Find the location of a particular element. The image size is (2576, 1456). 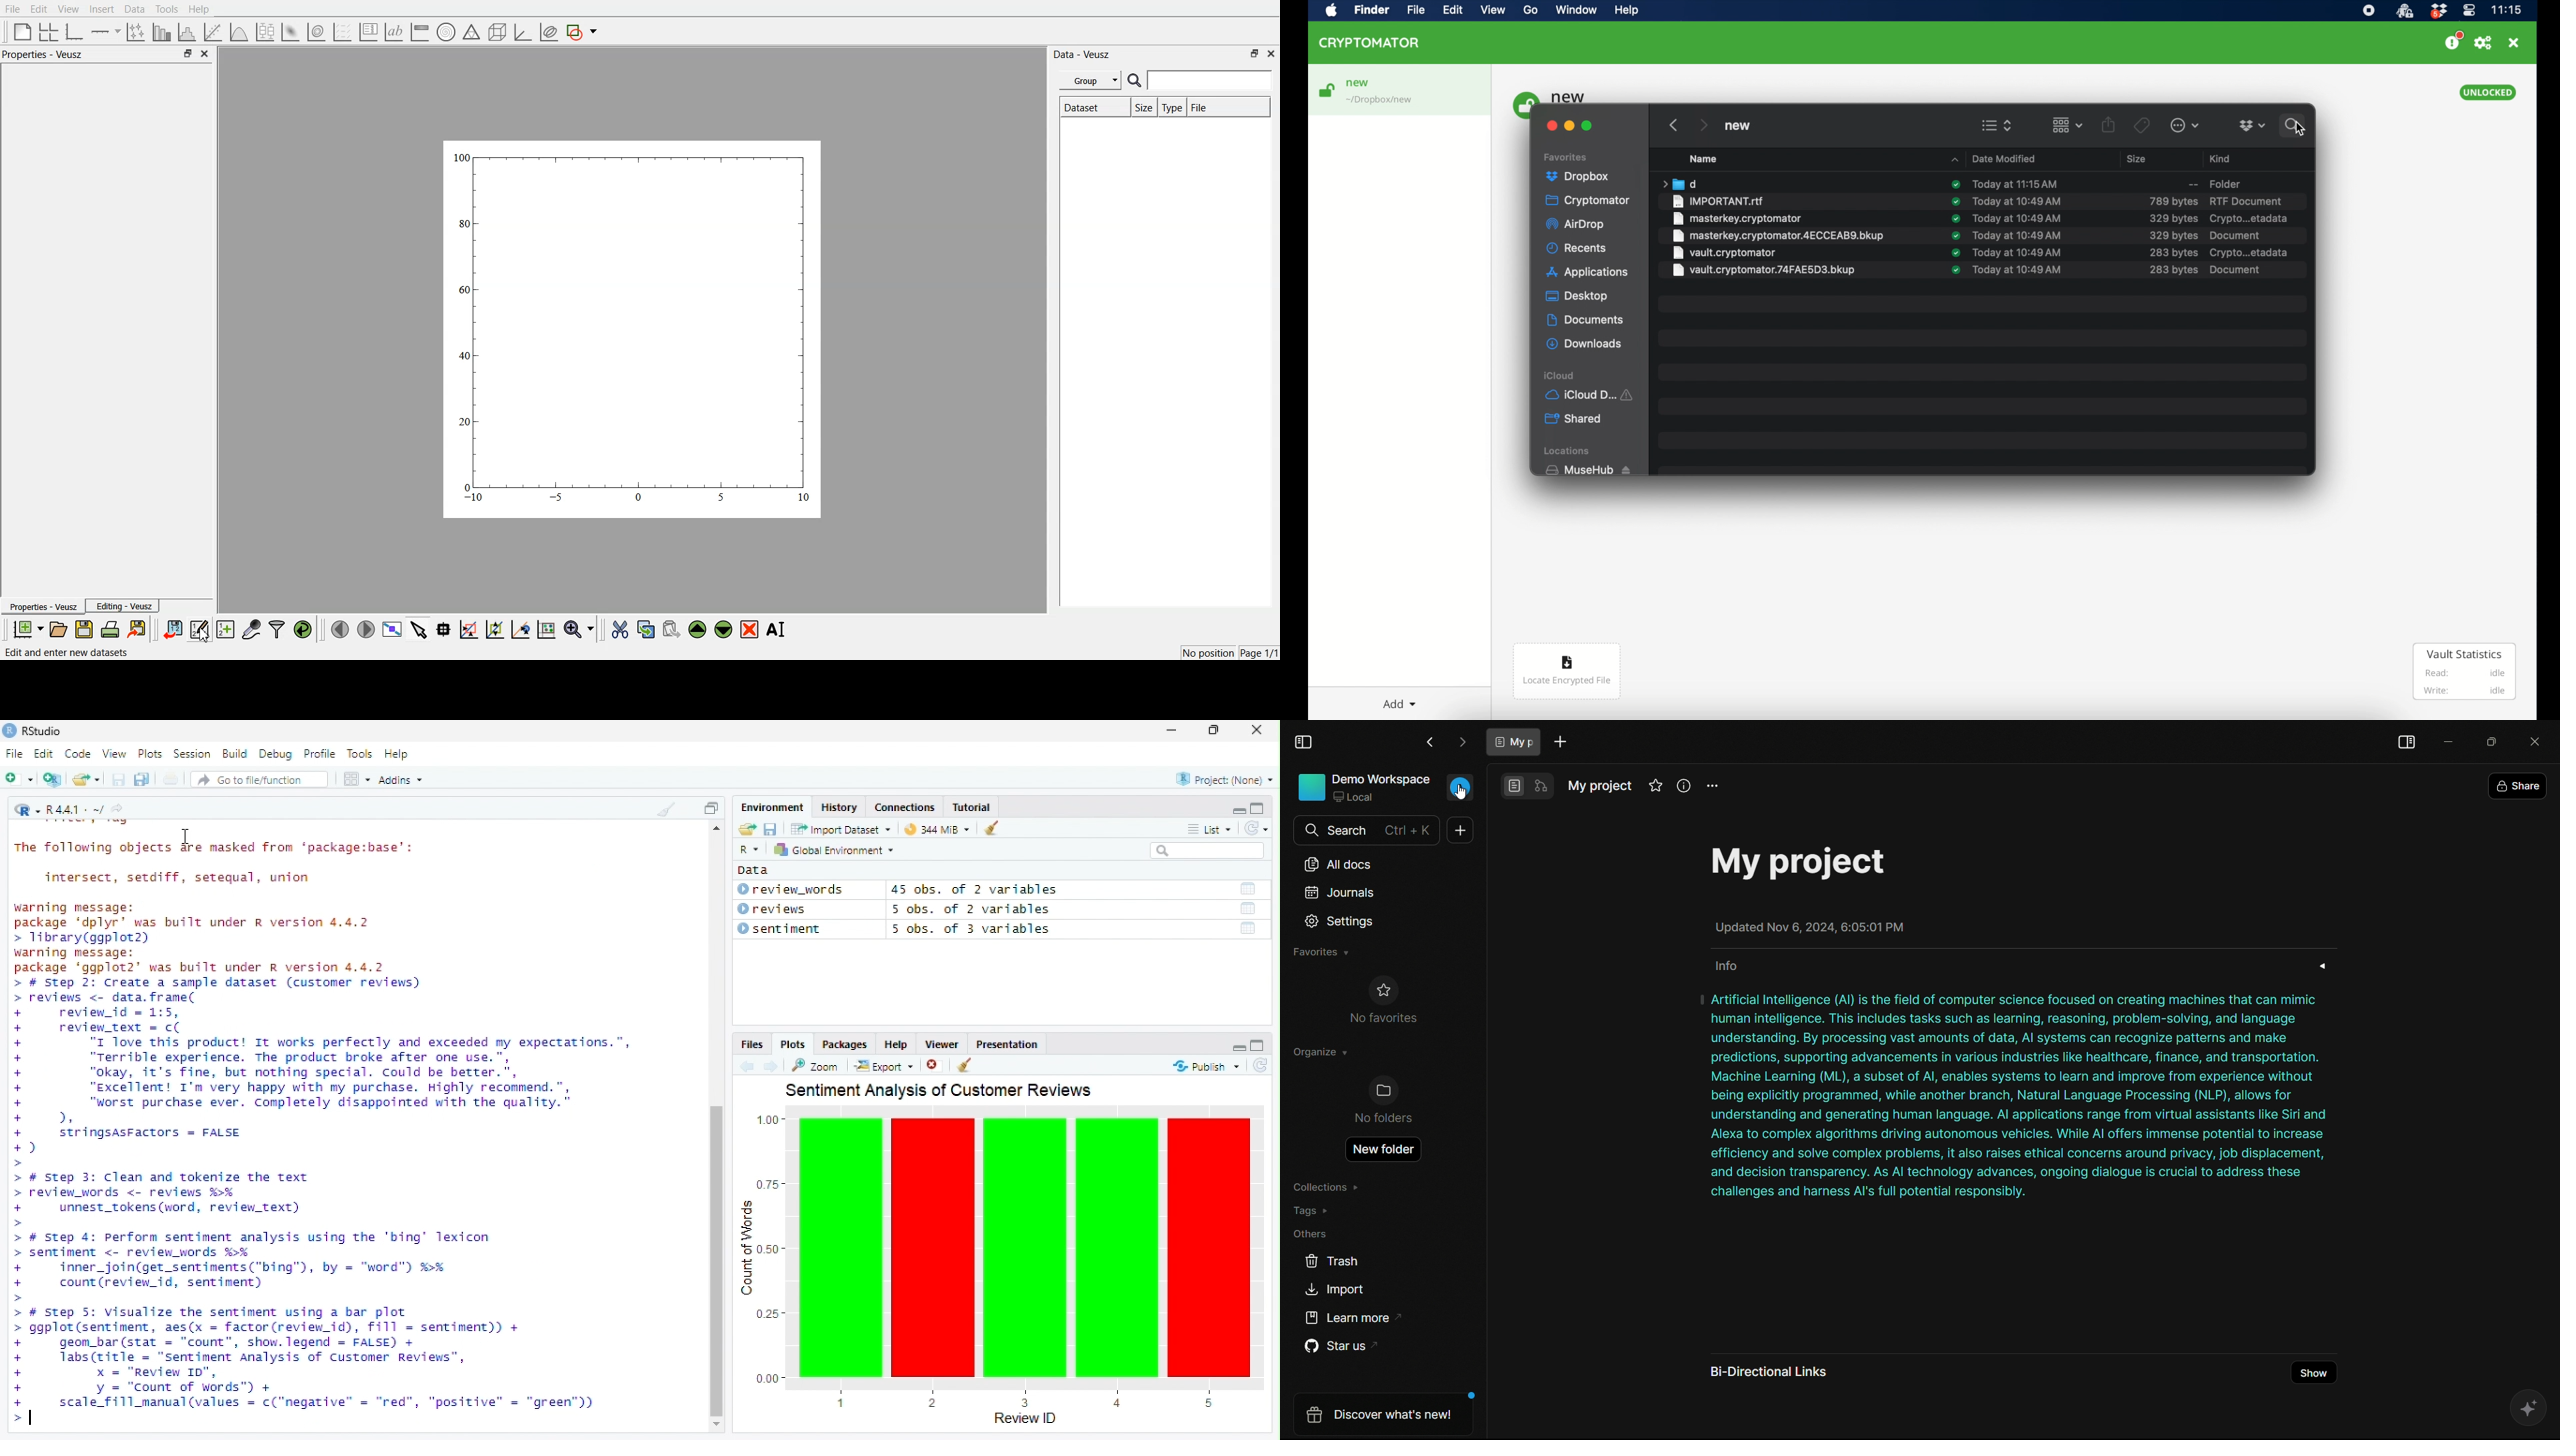

Add new file is located at coordinates (18, 777).